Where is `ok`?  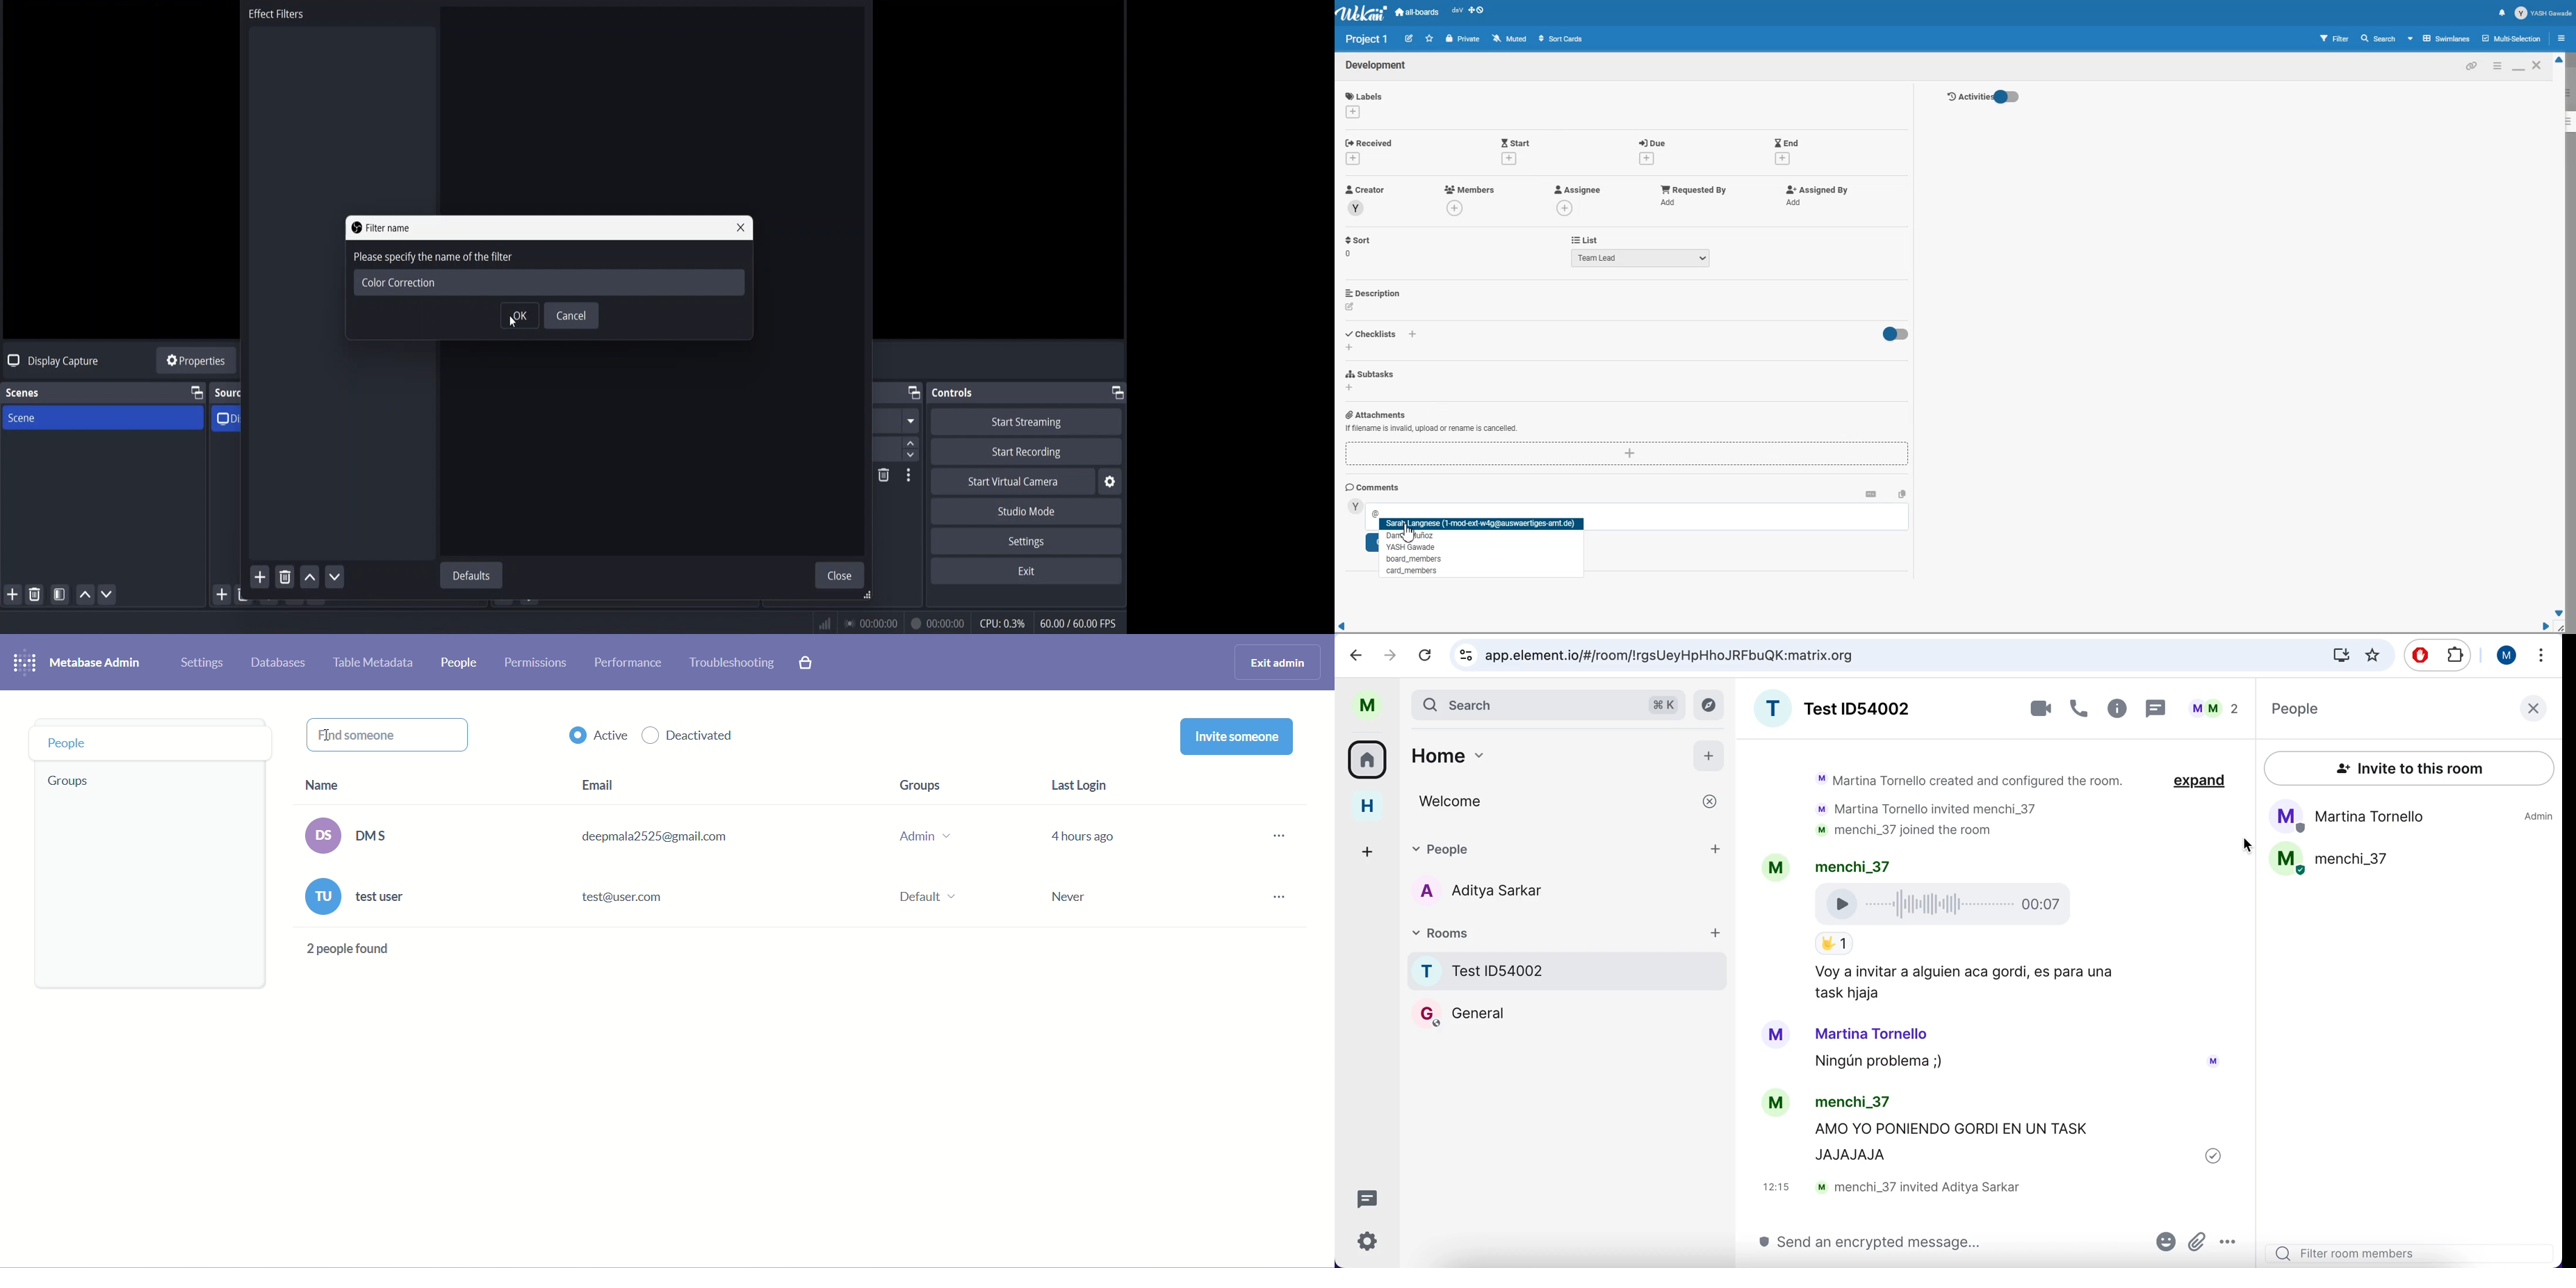 ok is located at coordinates (519, 316).